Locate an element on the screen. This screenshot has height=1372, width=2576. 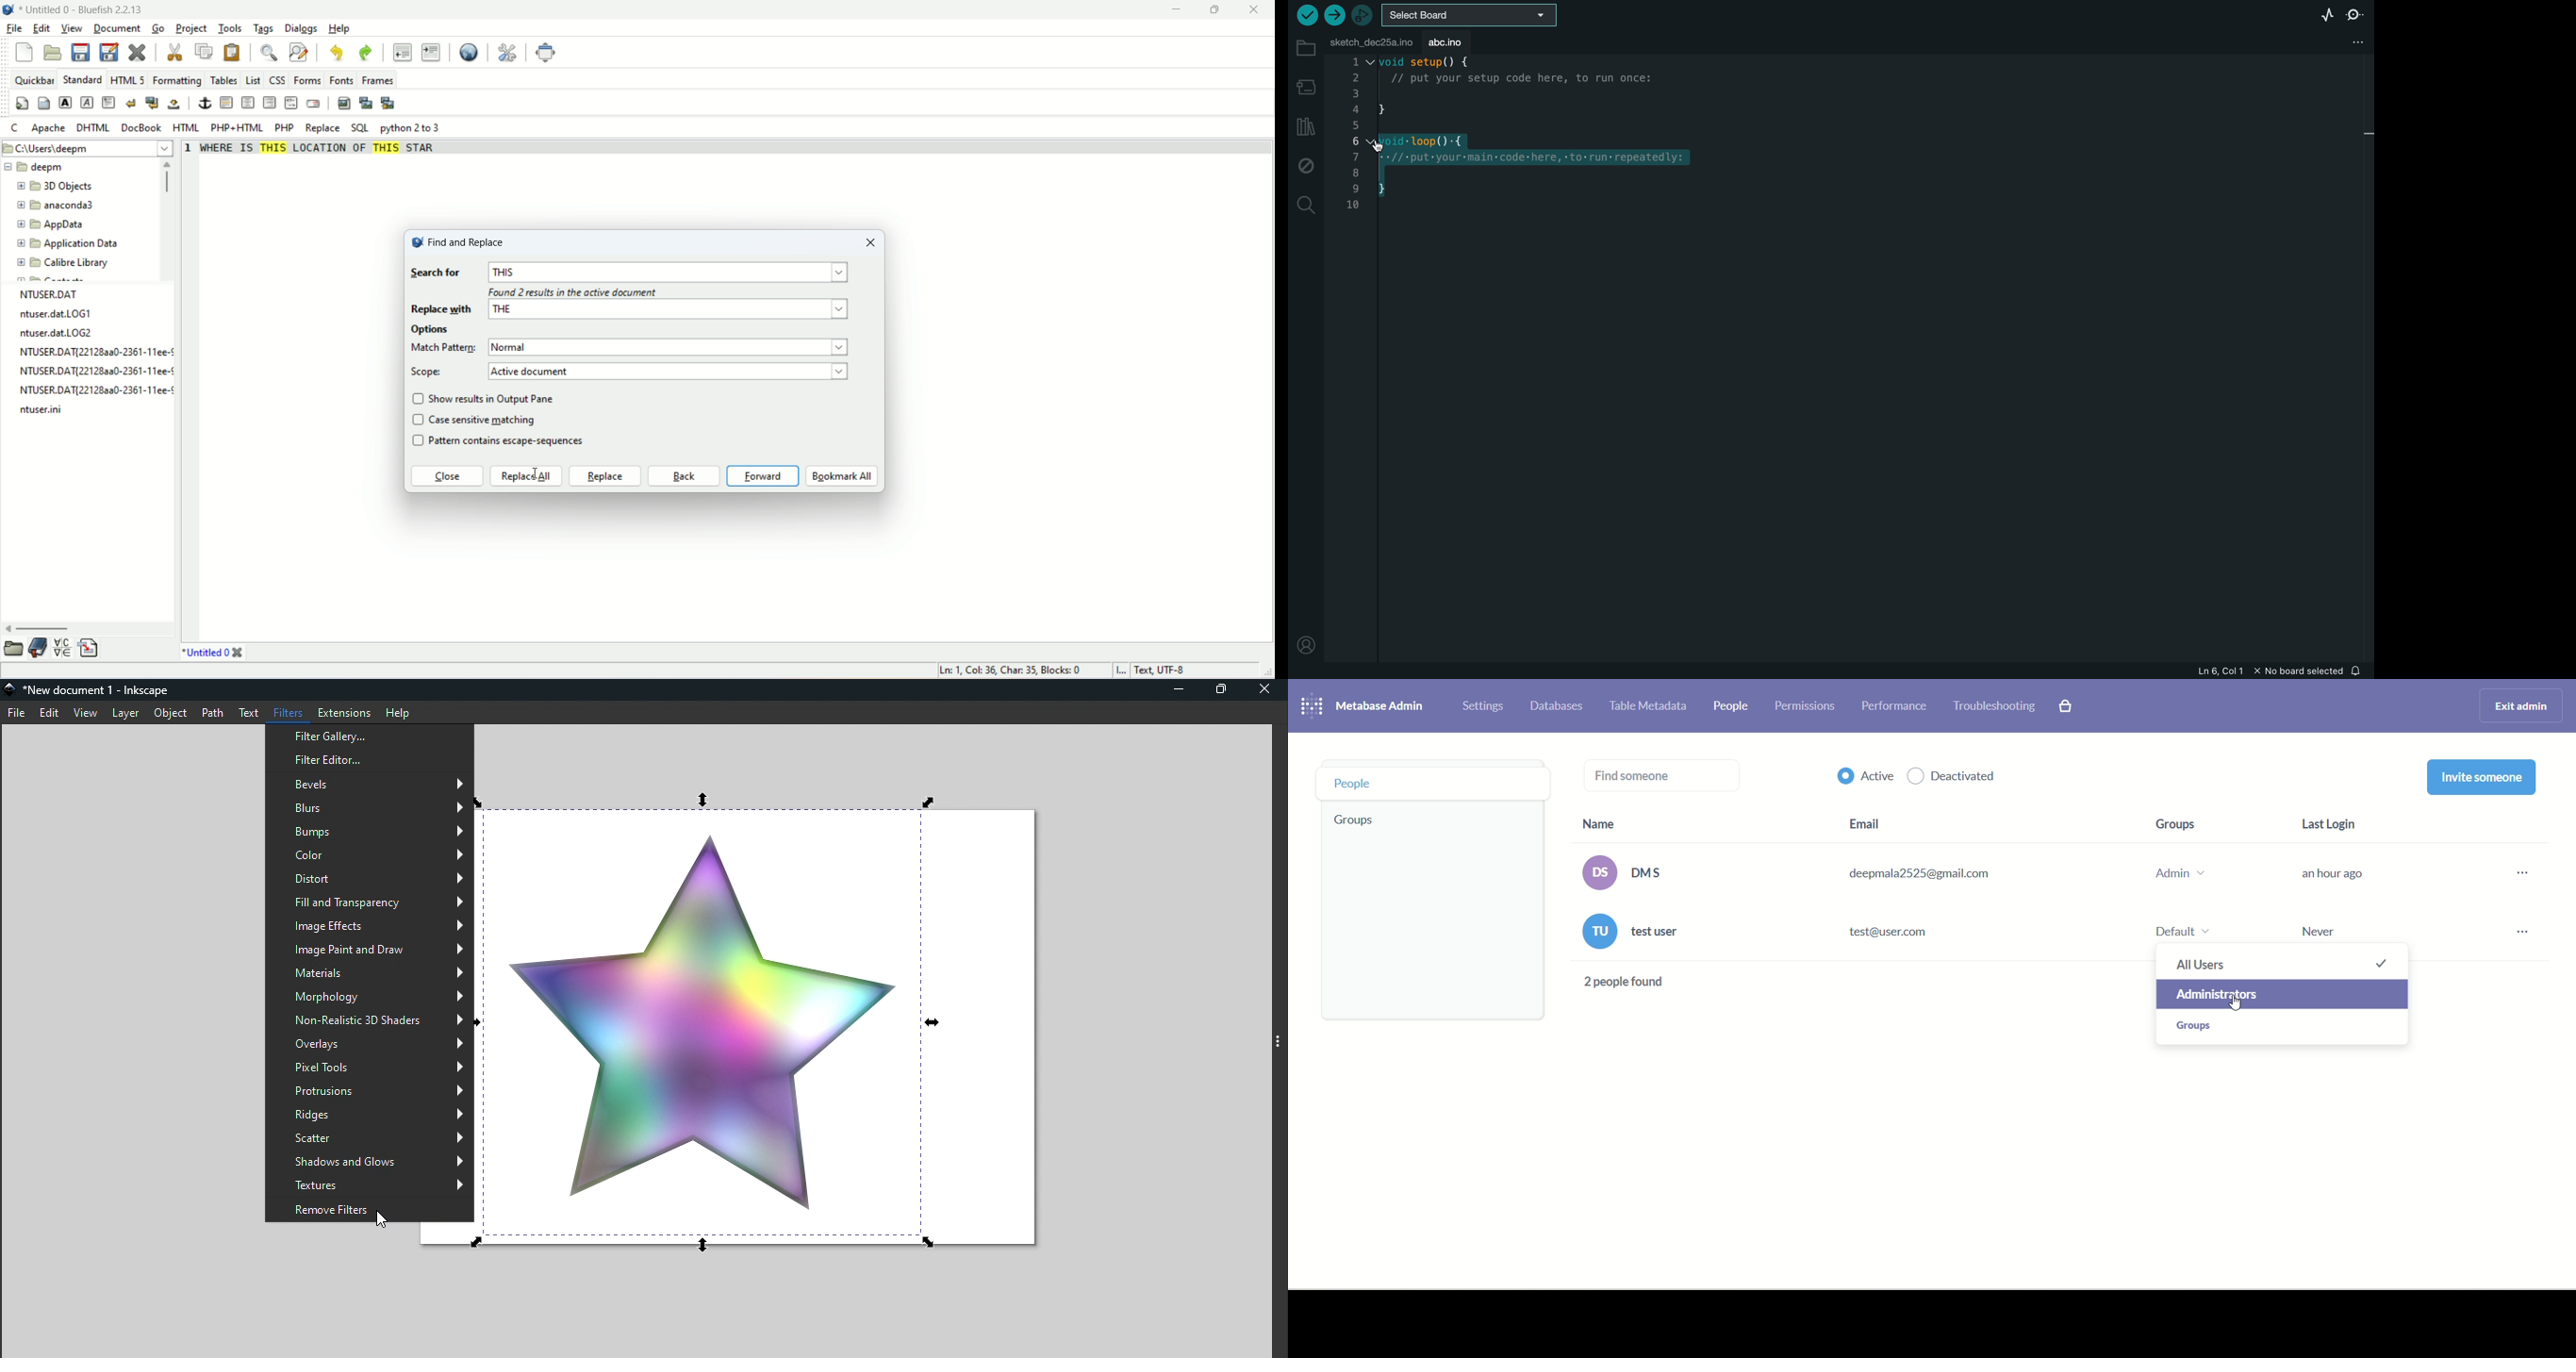
NTUSER.DAT is located at coordinates (51, 294).